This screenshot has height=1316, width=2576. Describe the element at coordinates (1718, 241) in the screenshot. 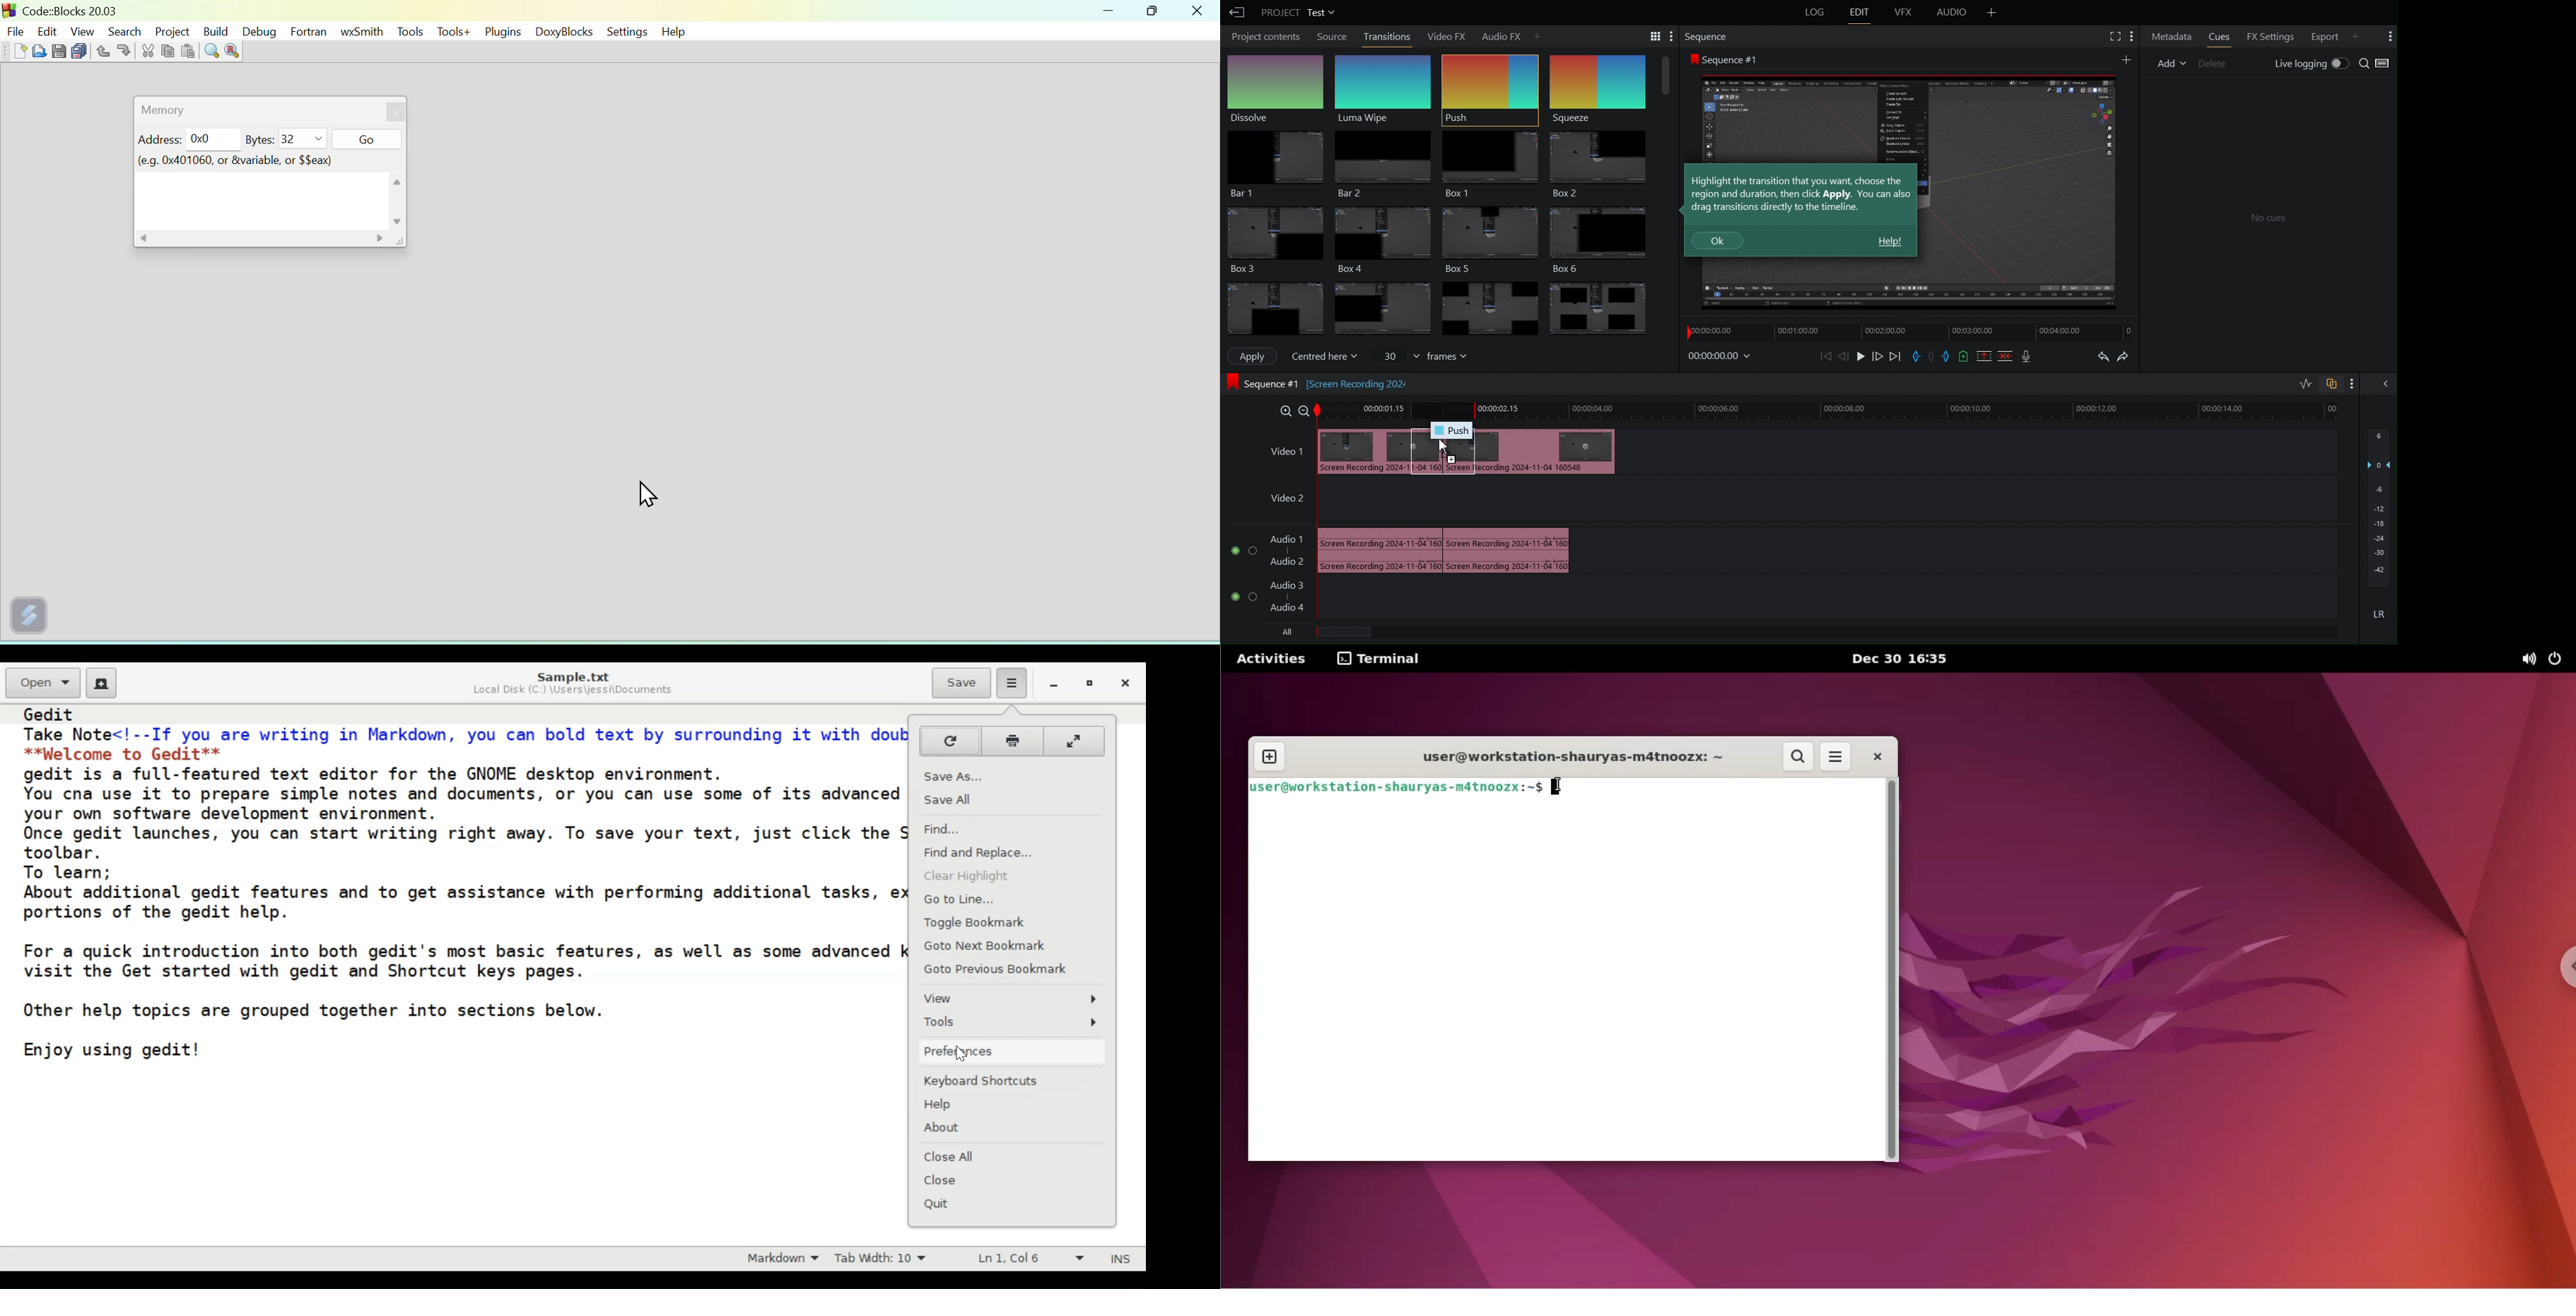

I see `Ok` at that location.